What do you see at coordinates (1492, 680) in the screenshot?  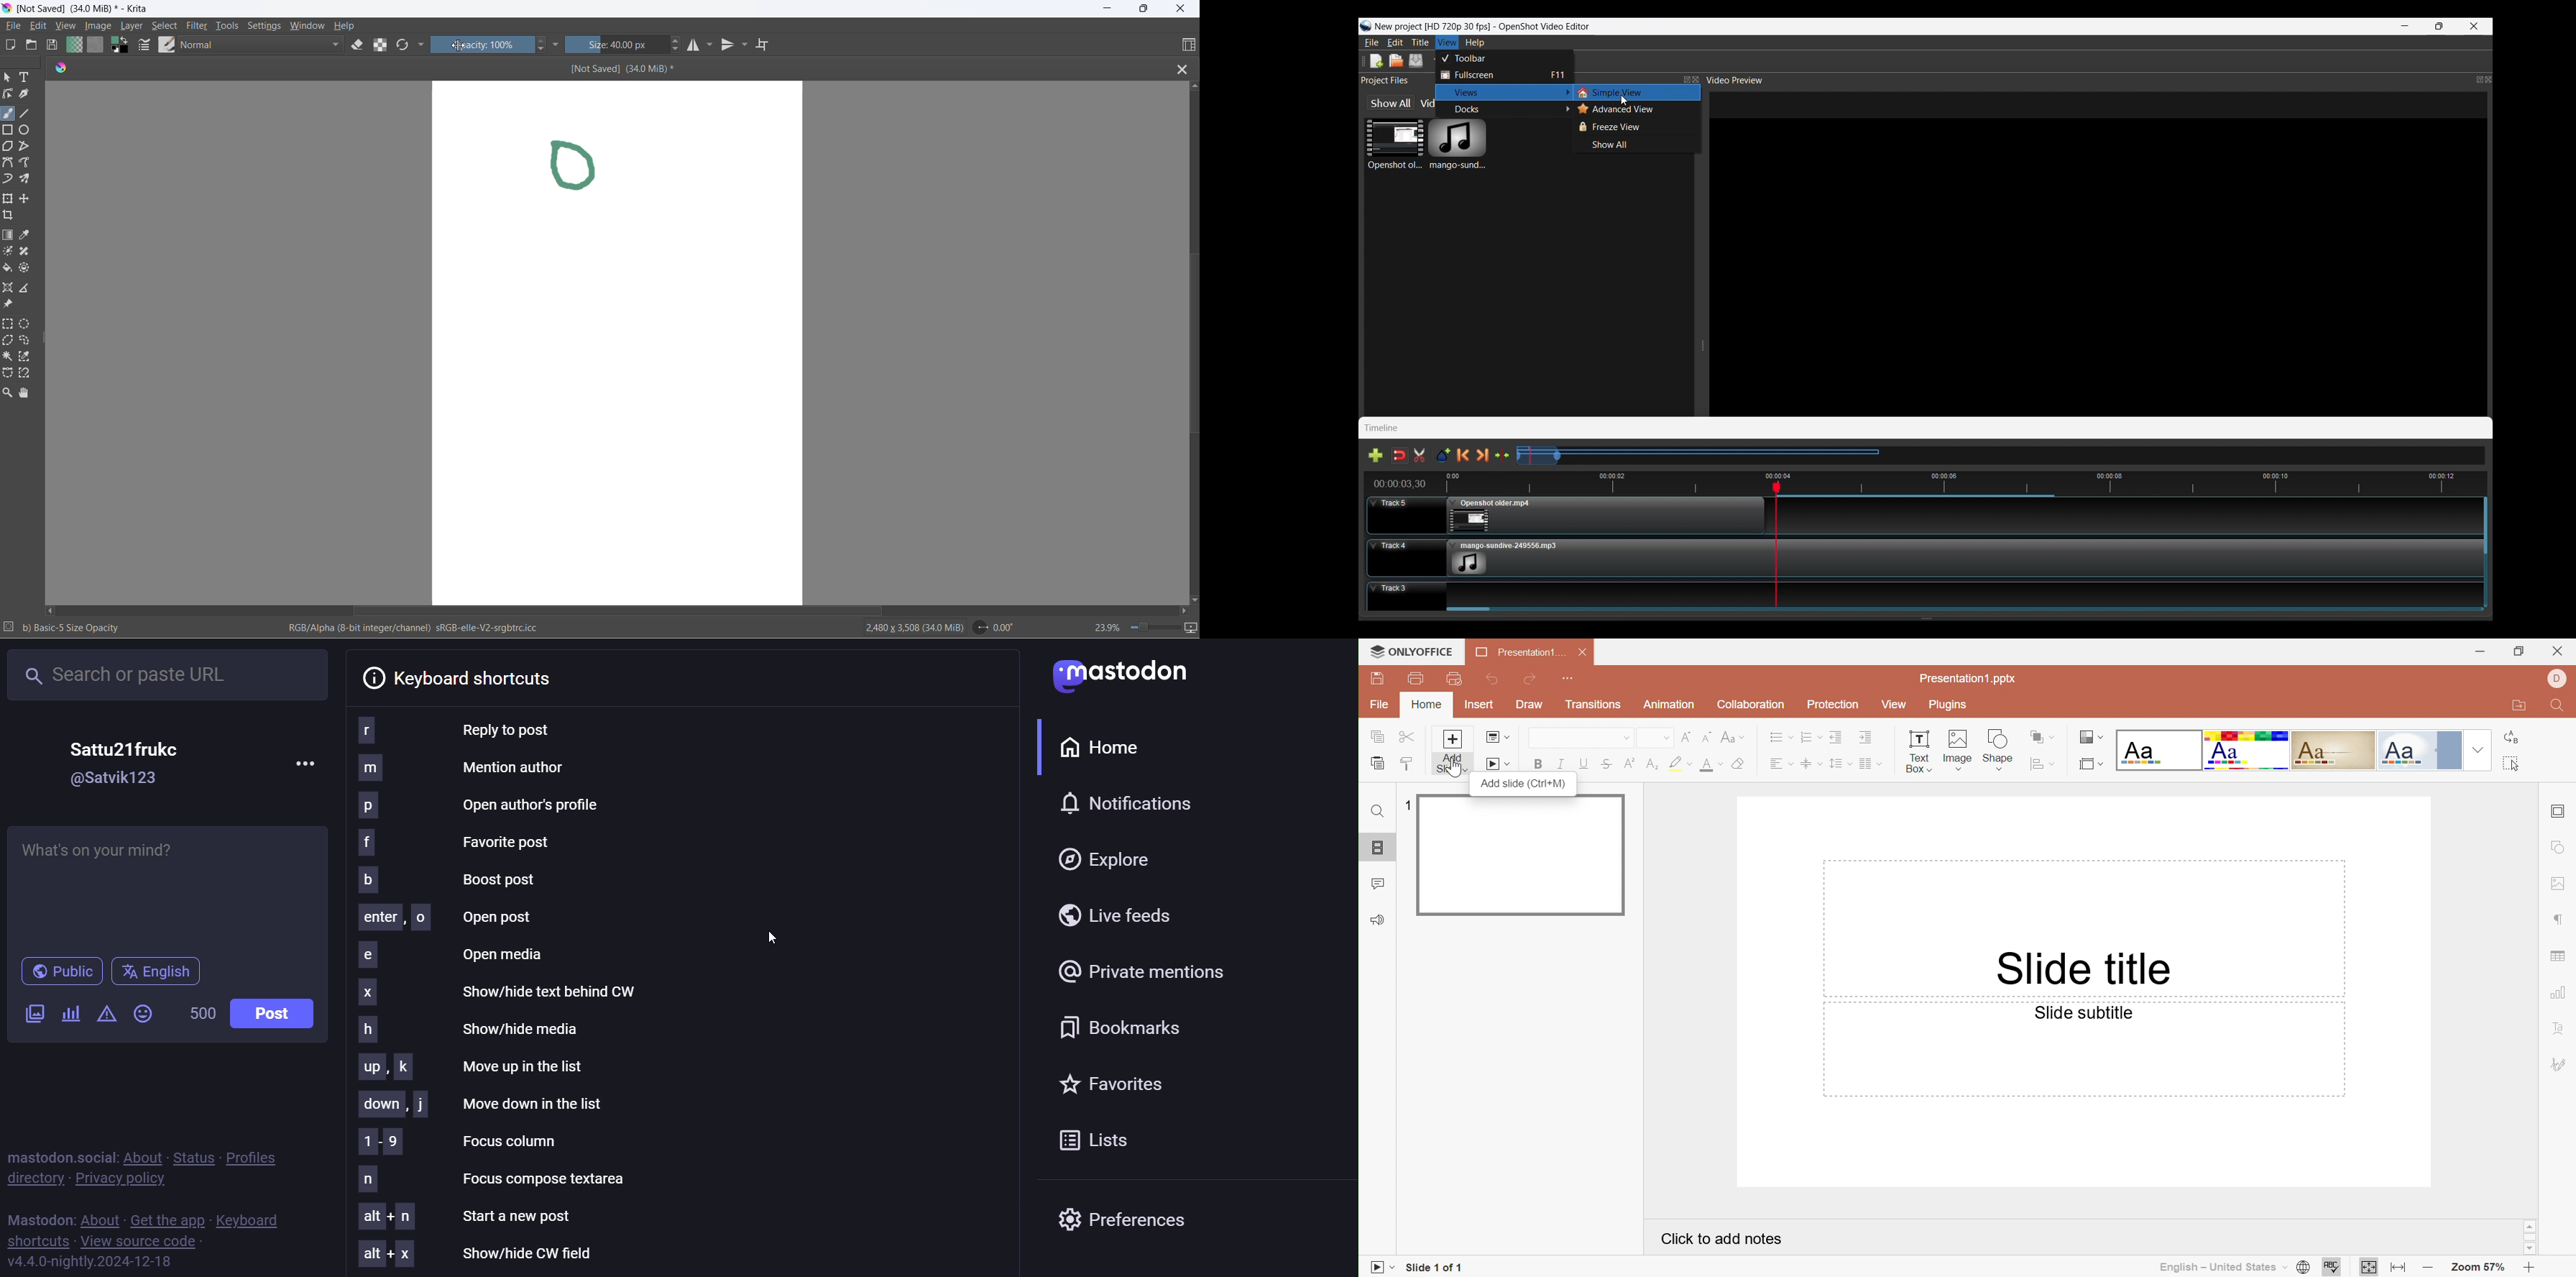 I see `Undo` at bounding box center [1492, 680].